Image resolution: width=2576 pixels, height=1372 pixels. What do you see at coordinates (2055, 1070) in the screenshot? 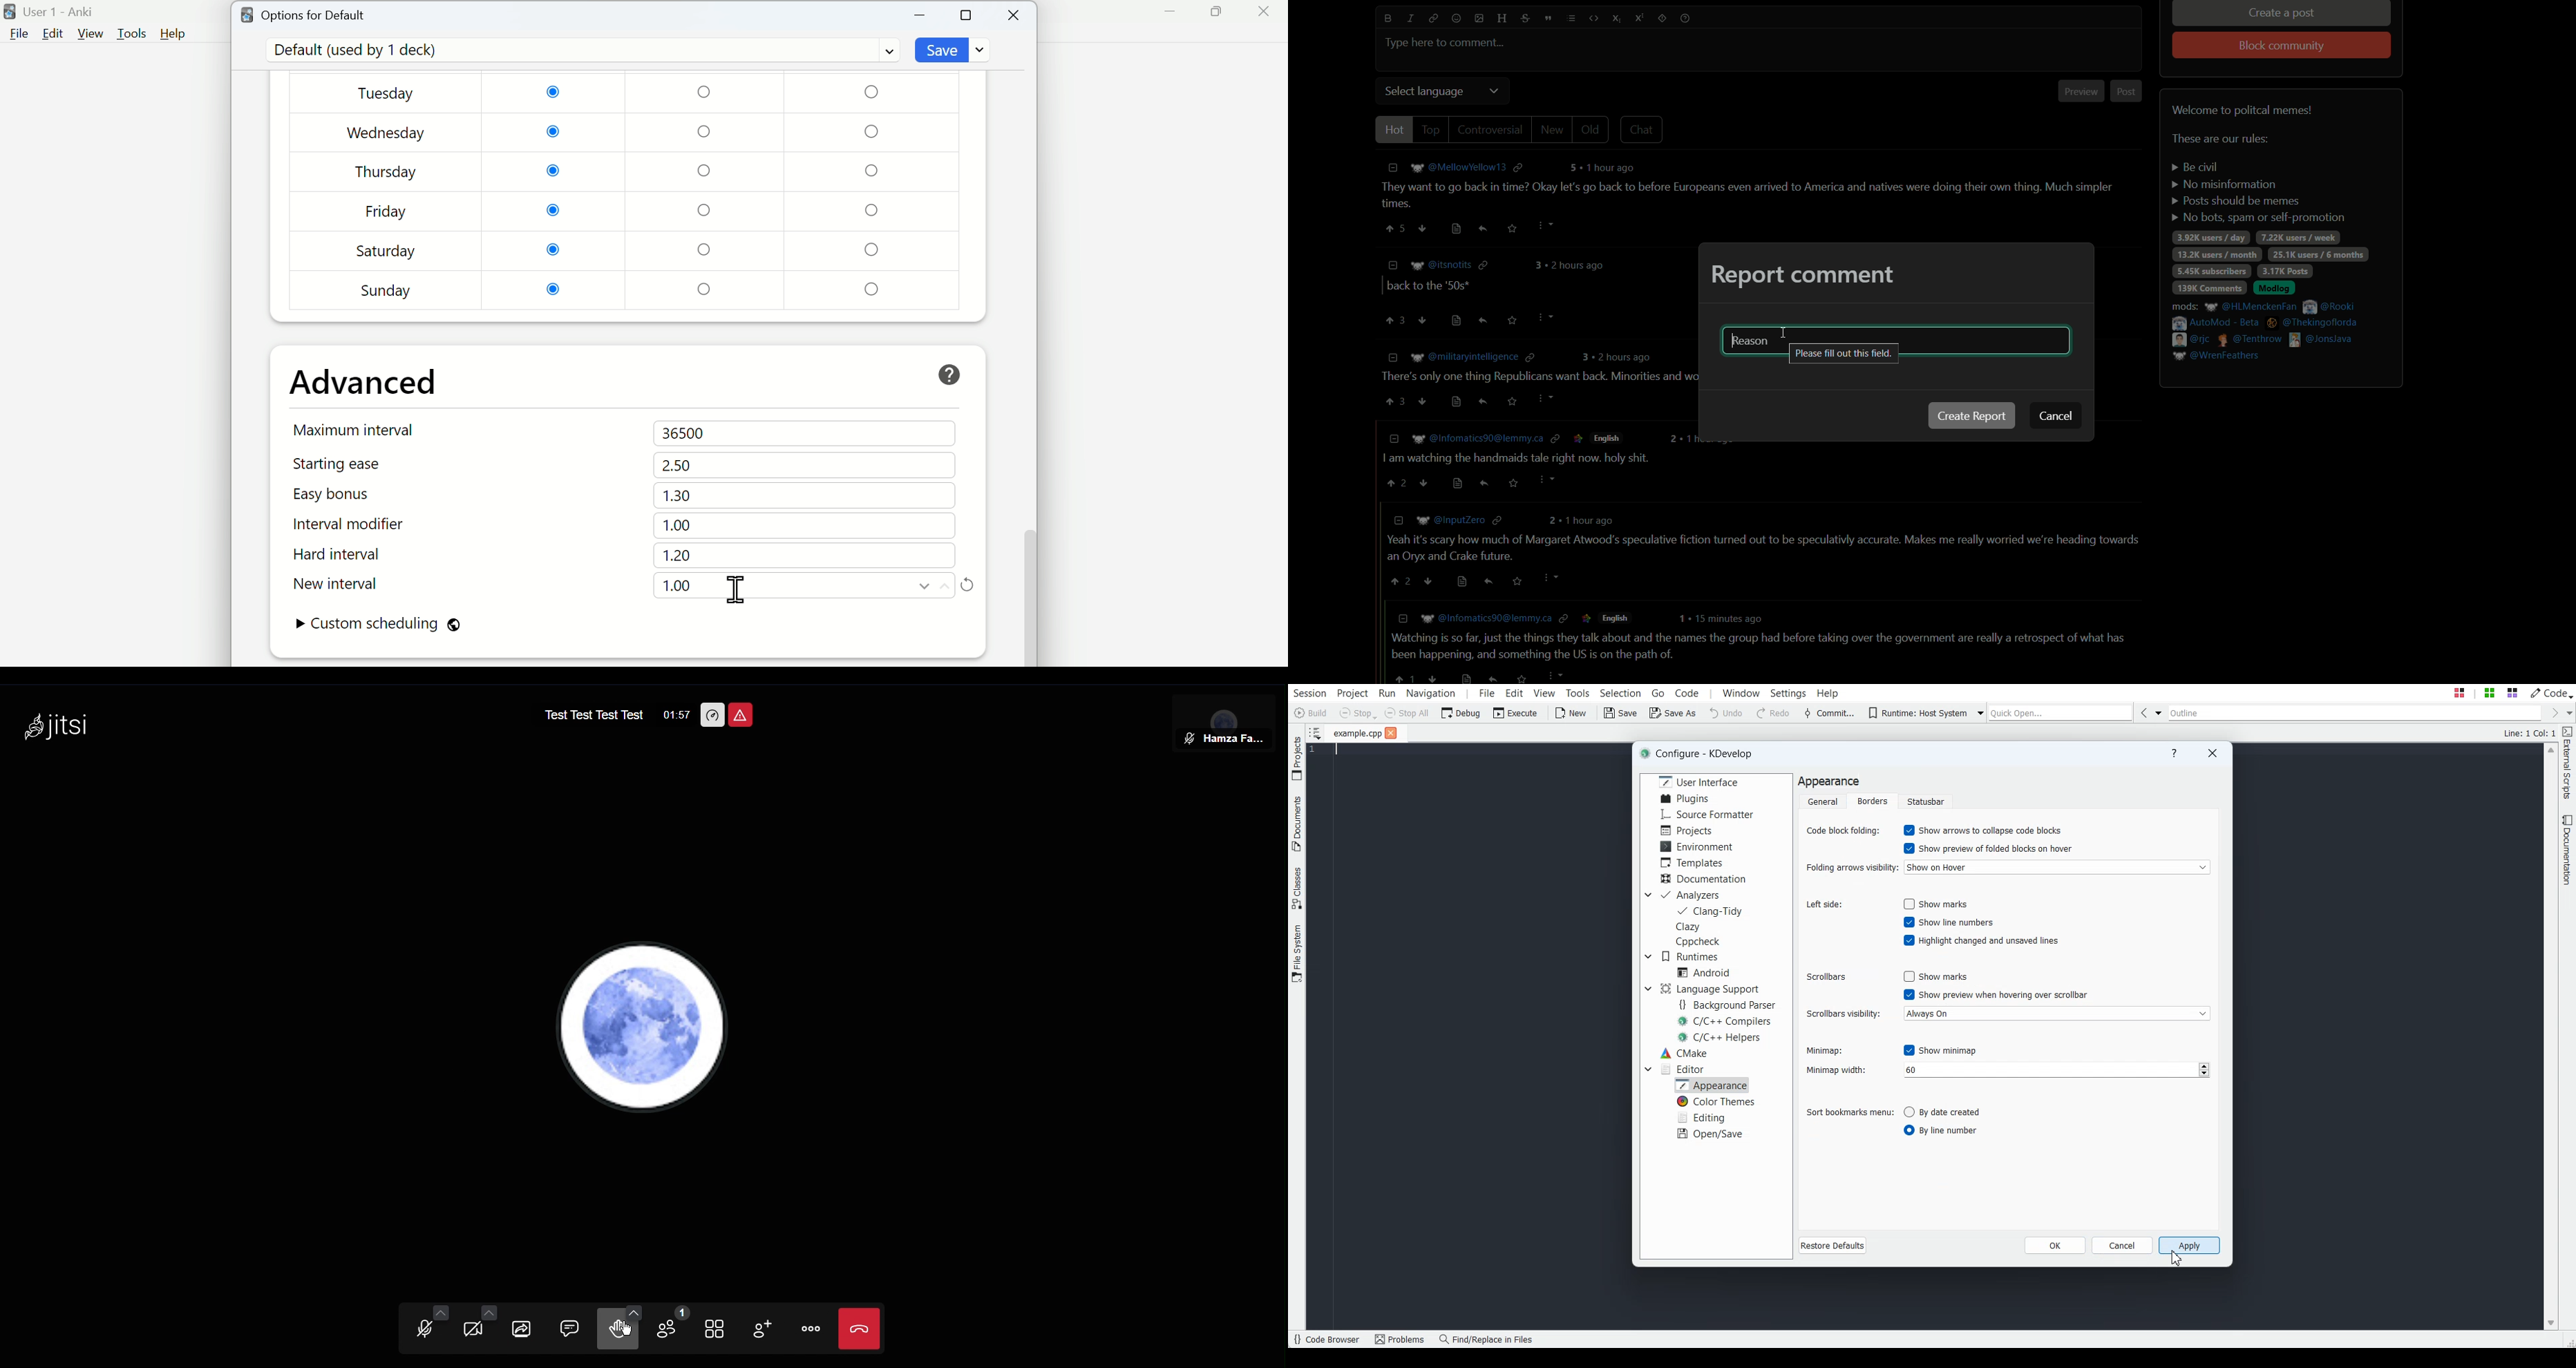
I see `number input field` at bounding box center [2055, 1070].